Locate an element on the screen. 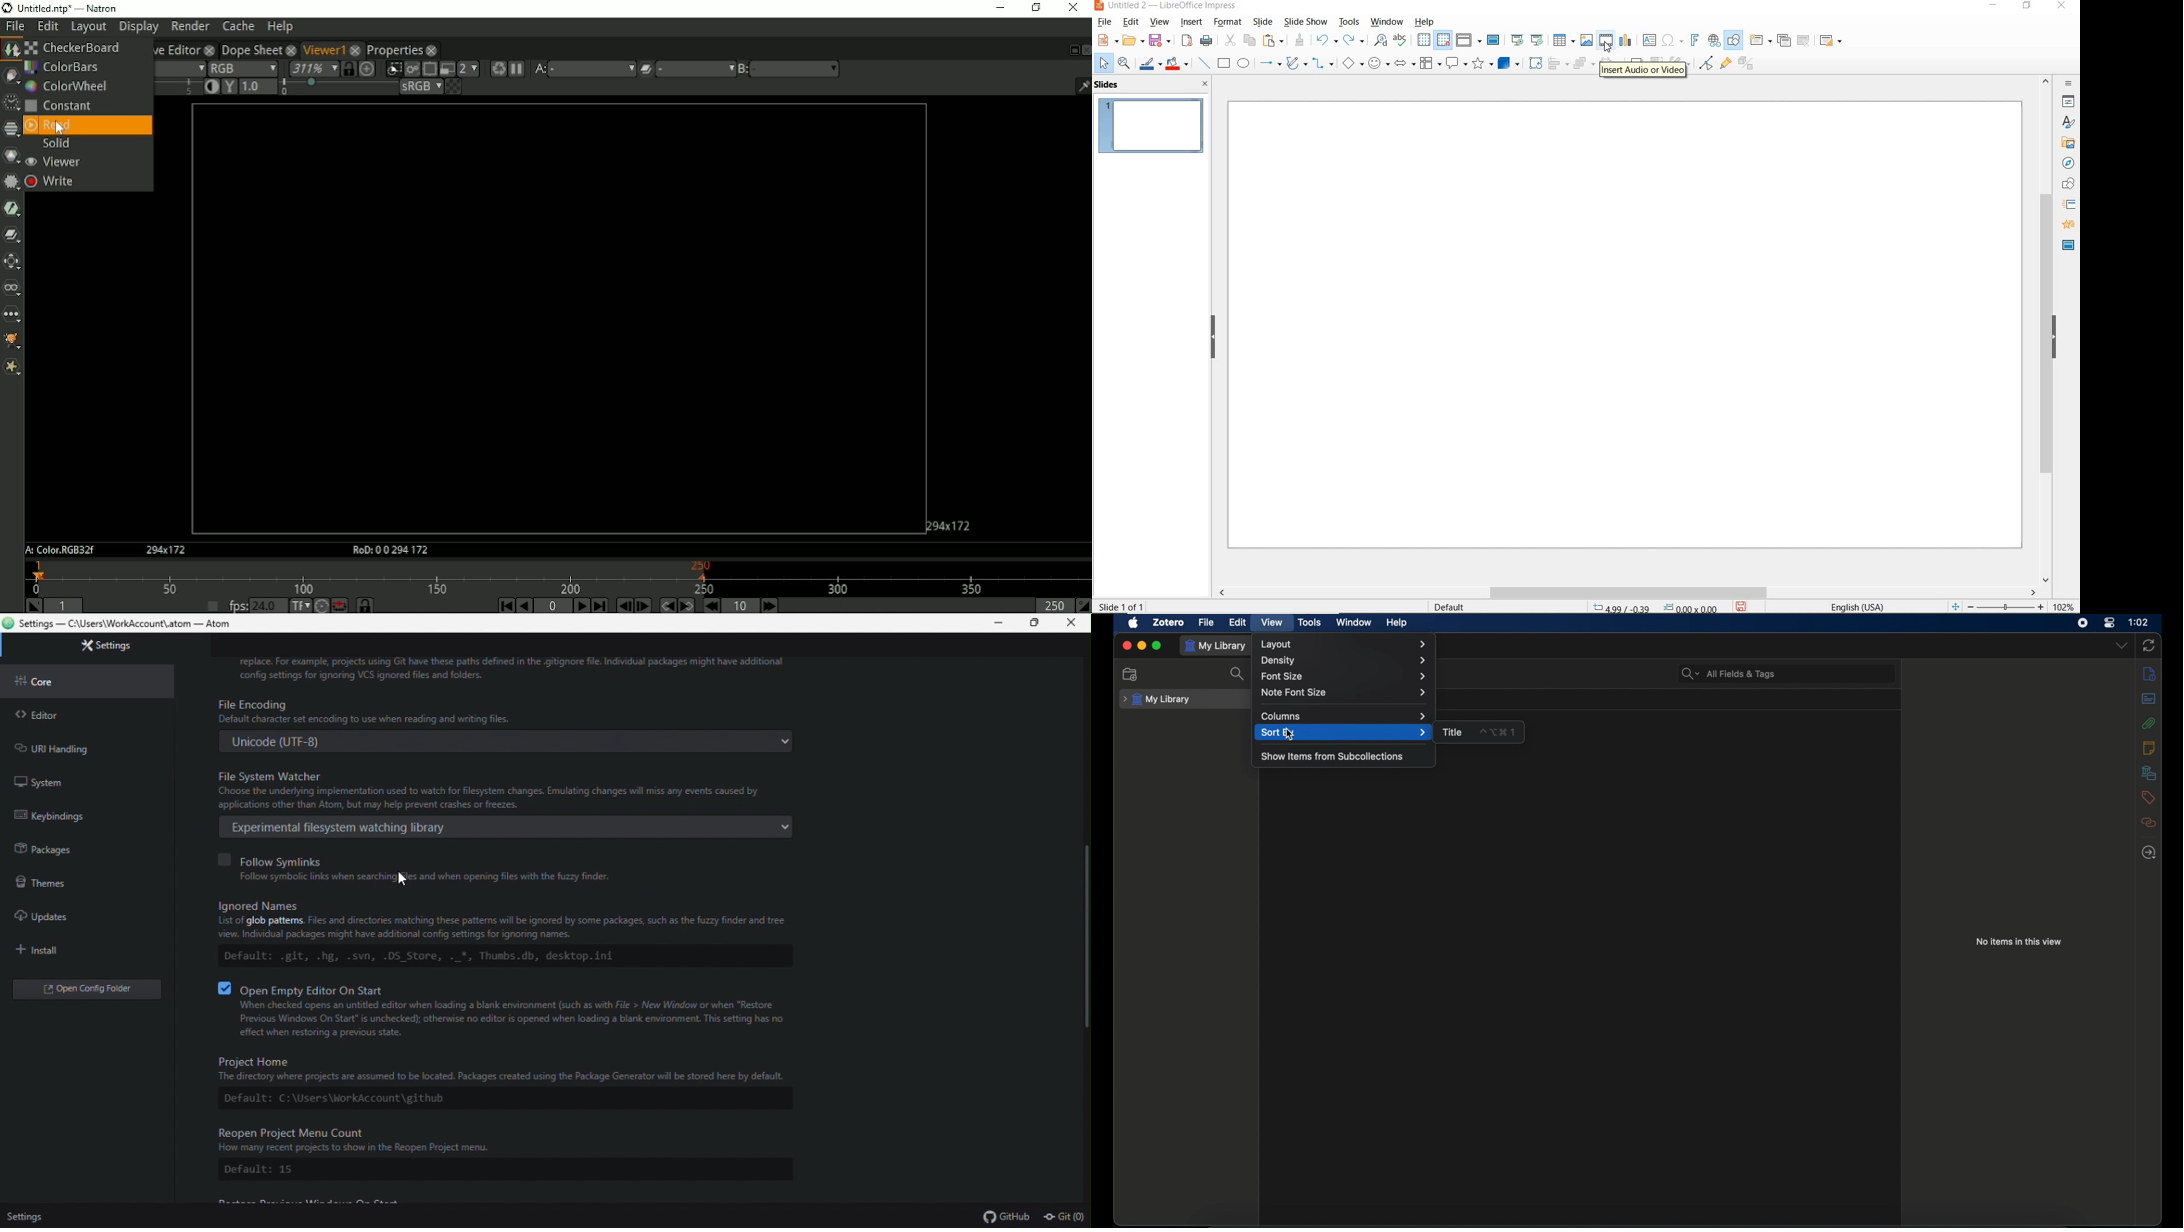 Image resolution: width=2184 pixels, height=1232 pixels. Packages is located at coordinates (43, 849).